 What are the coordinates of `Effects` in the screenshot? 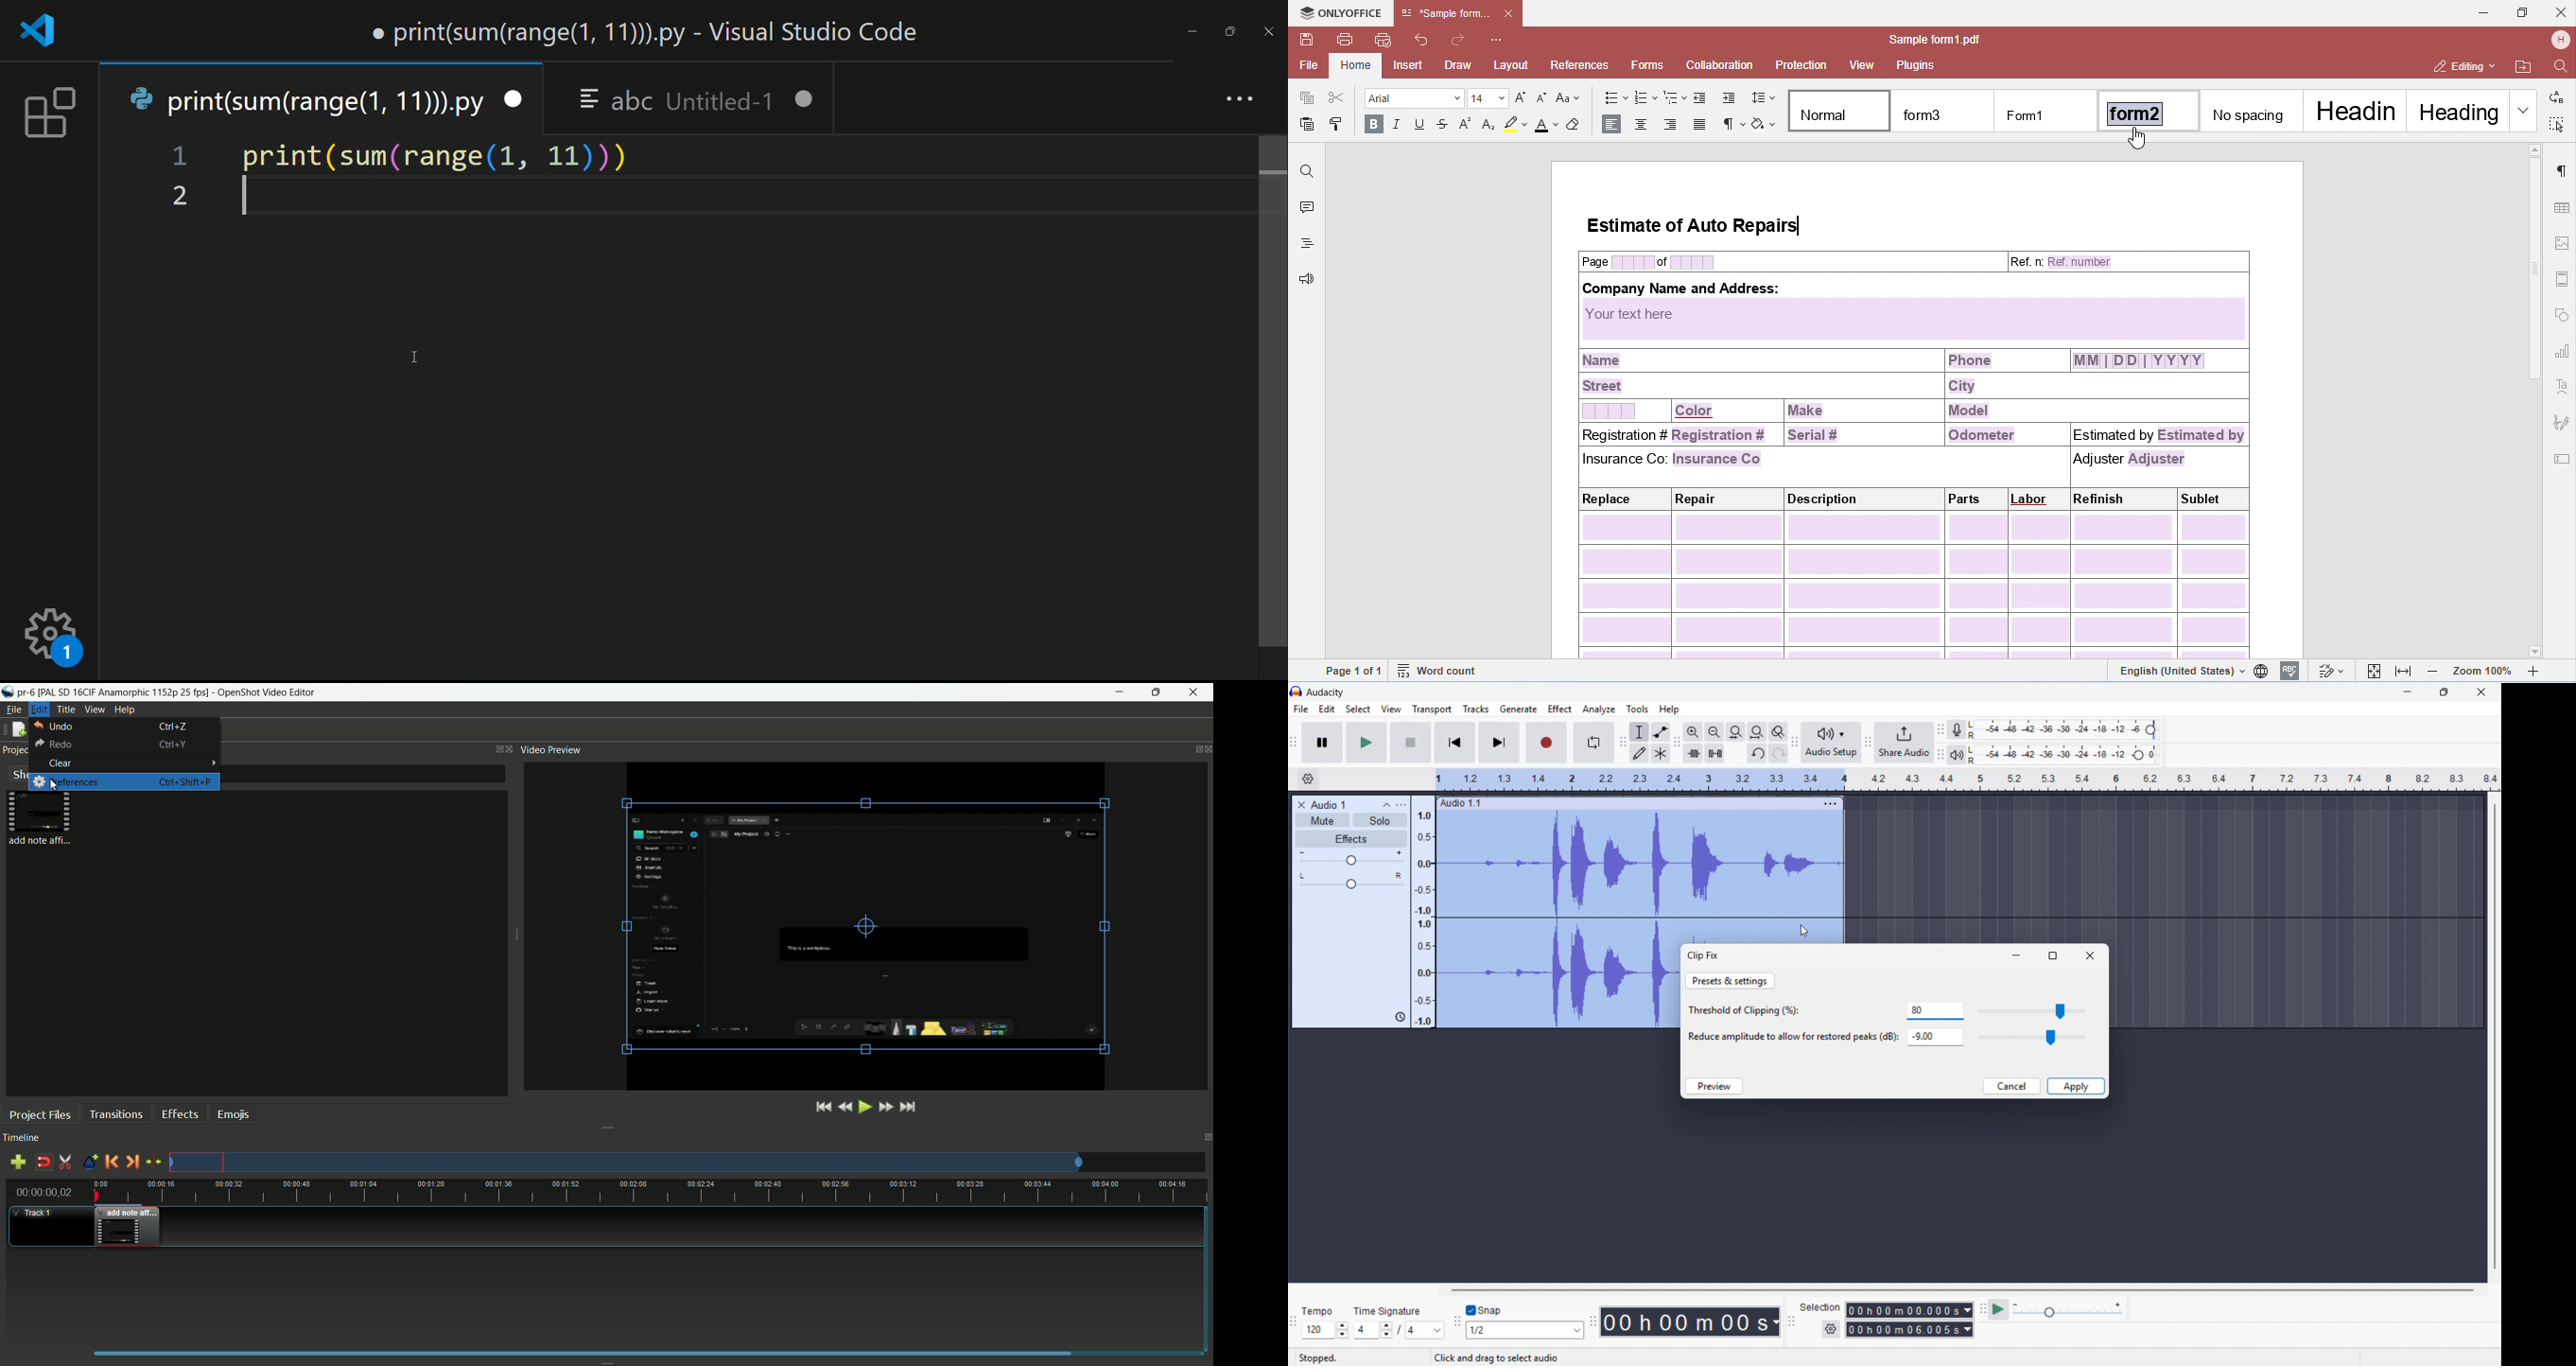 It's located at (1352, 840).